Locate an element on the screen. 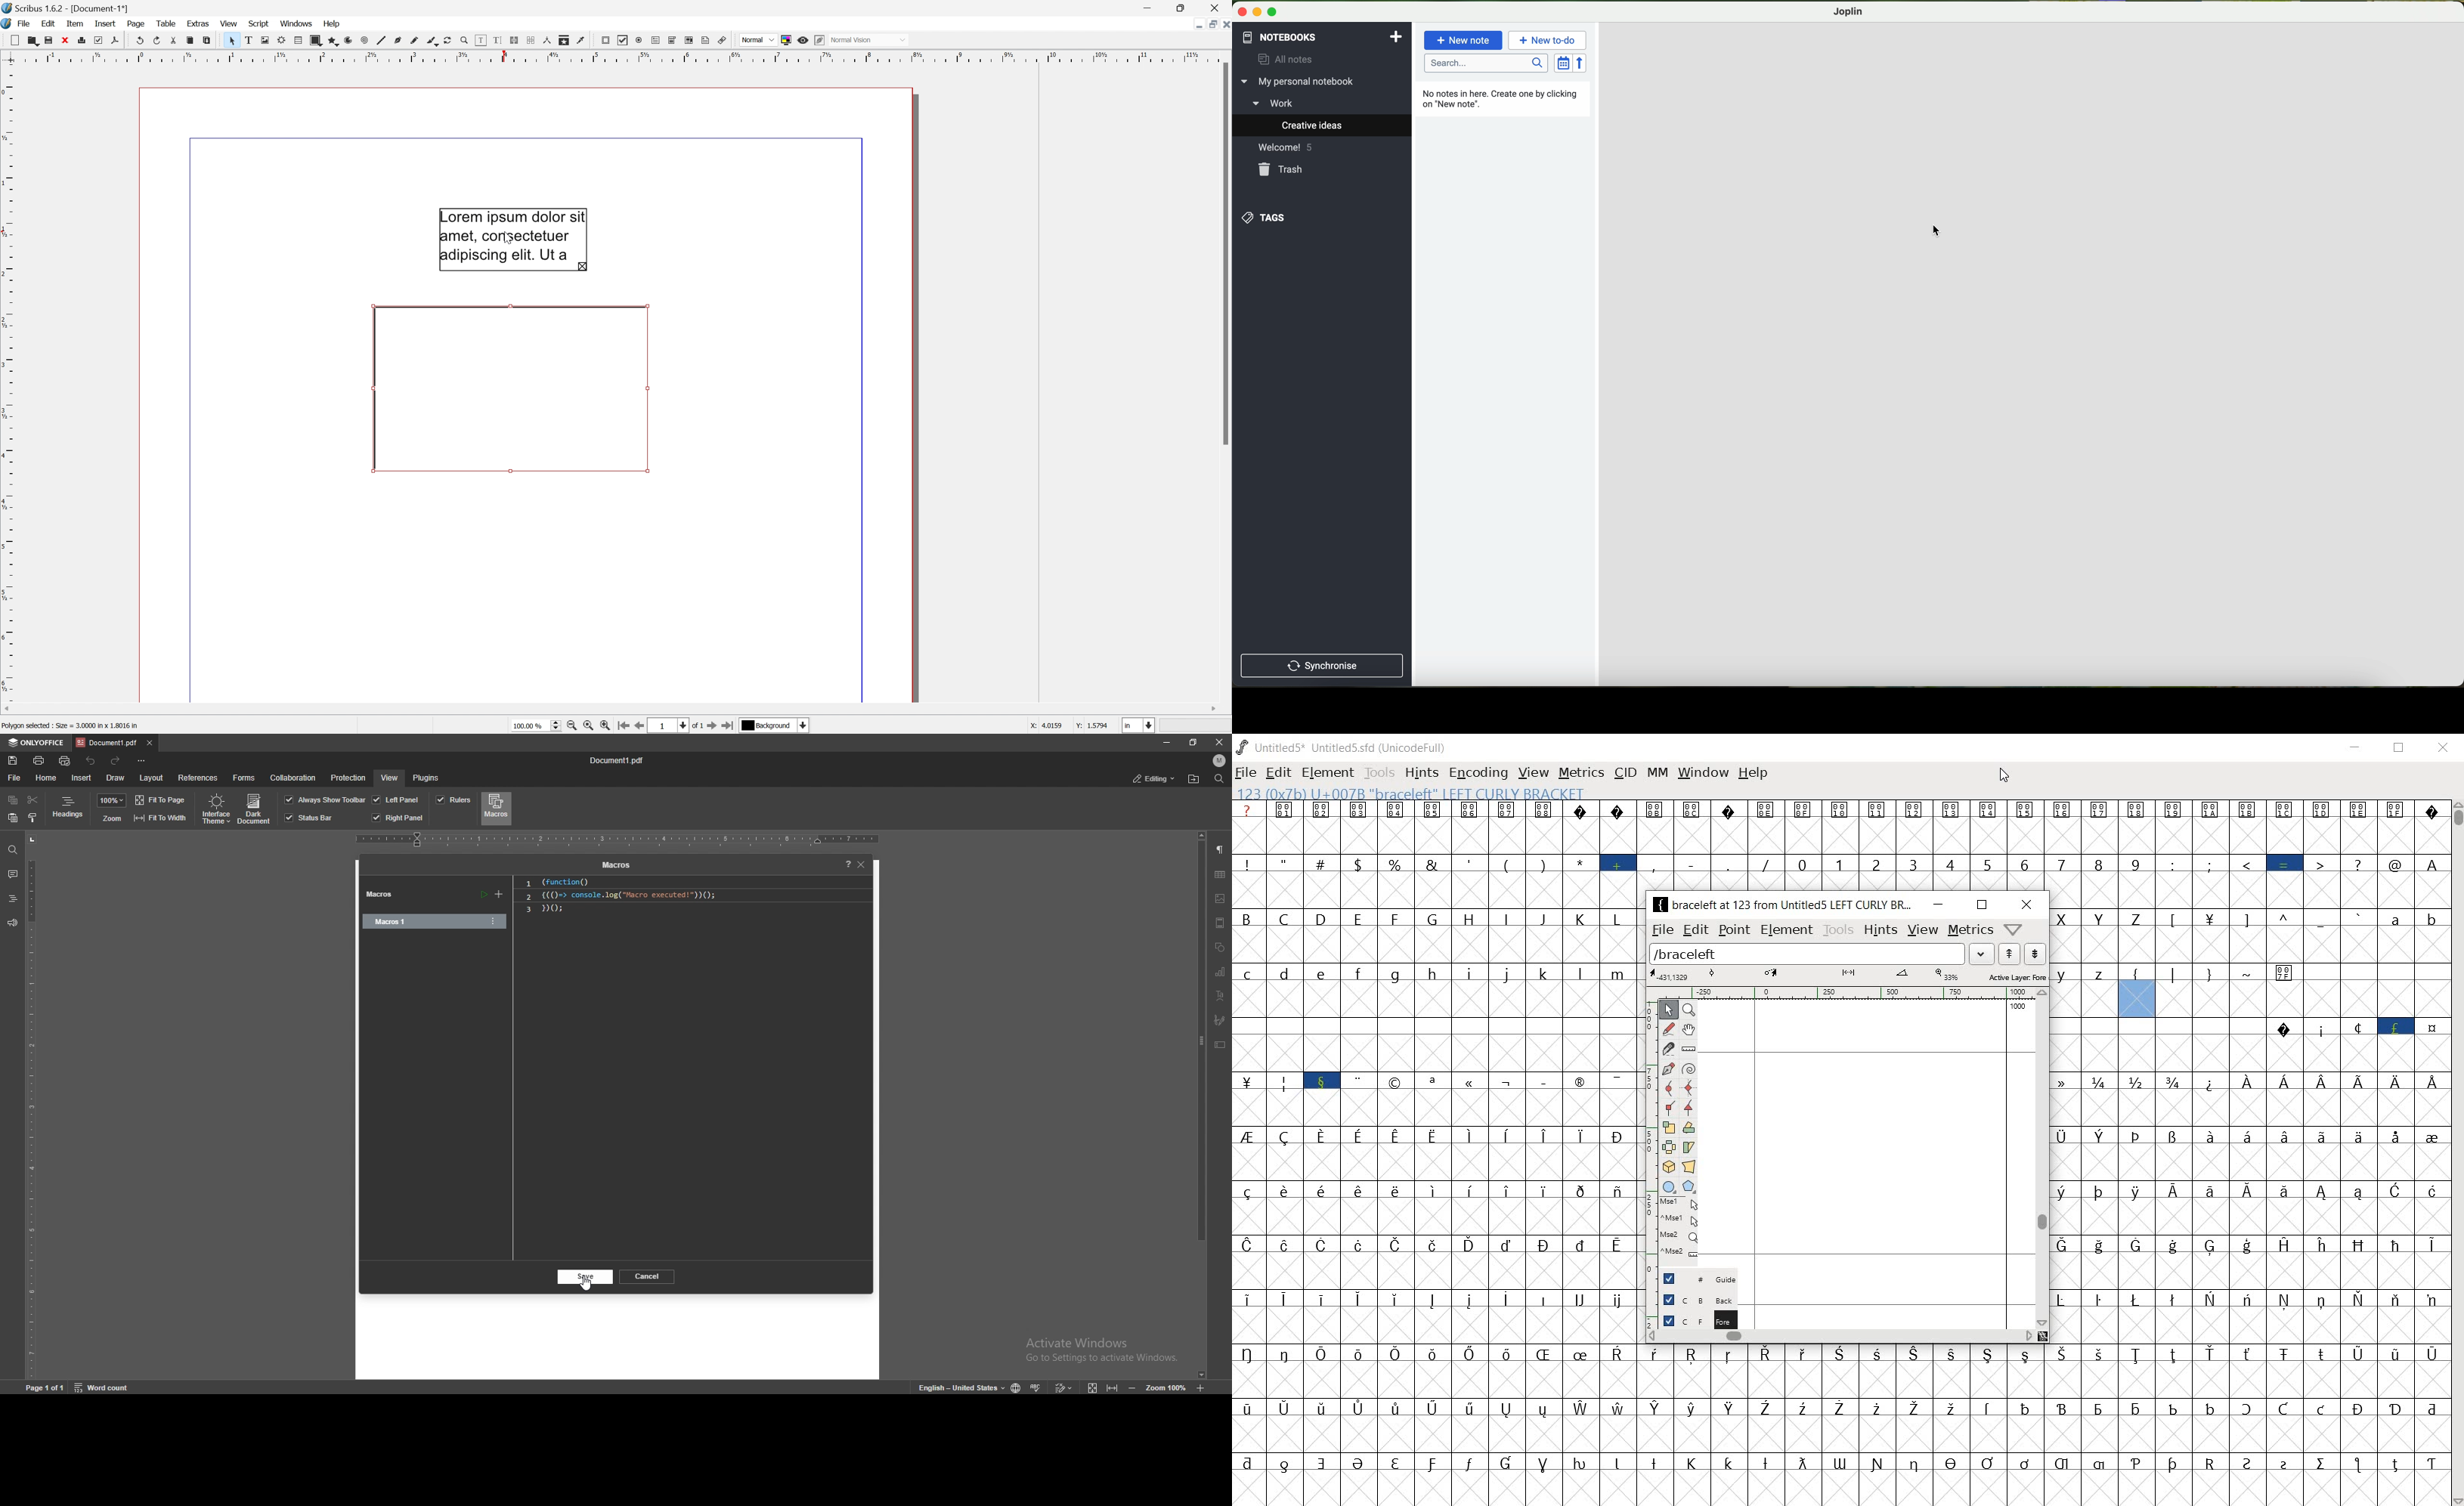 Image resolution: width=2464 pixels, height=1512 pixels. trash is located at coordinates (1283, 169).